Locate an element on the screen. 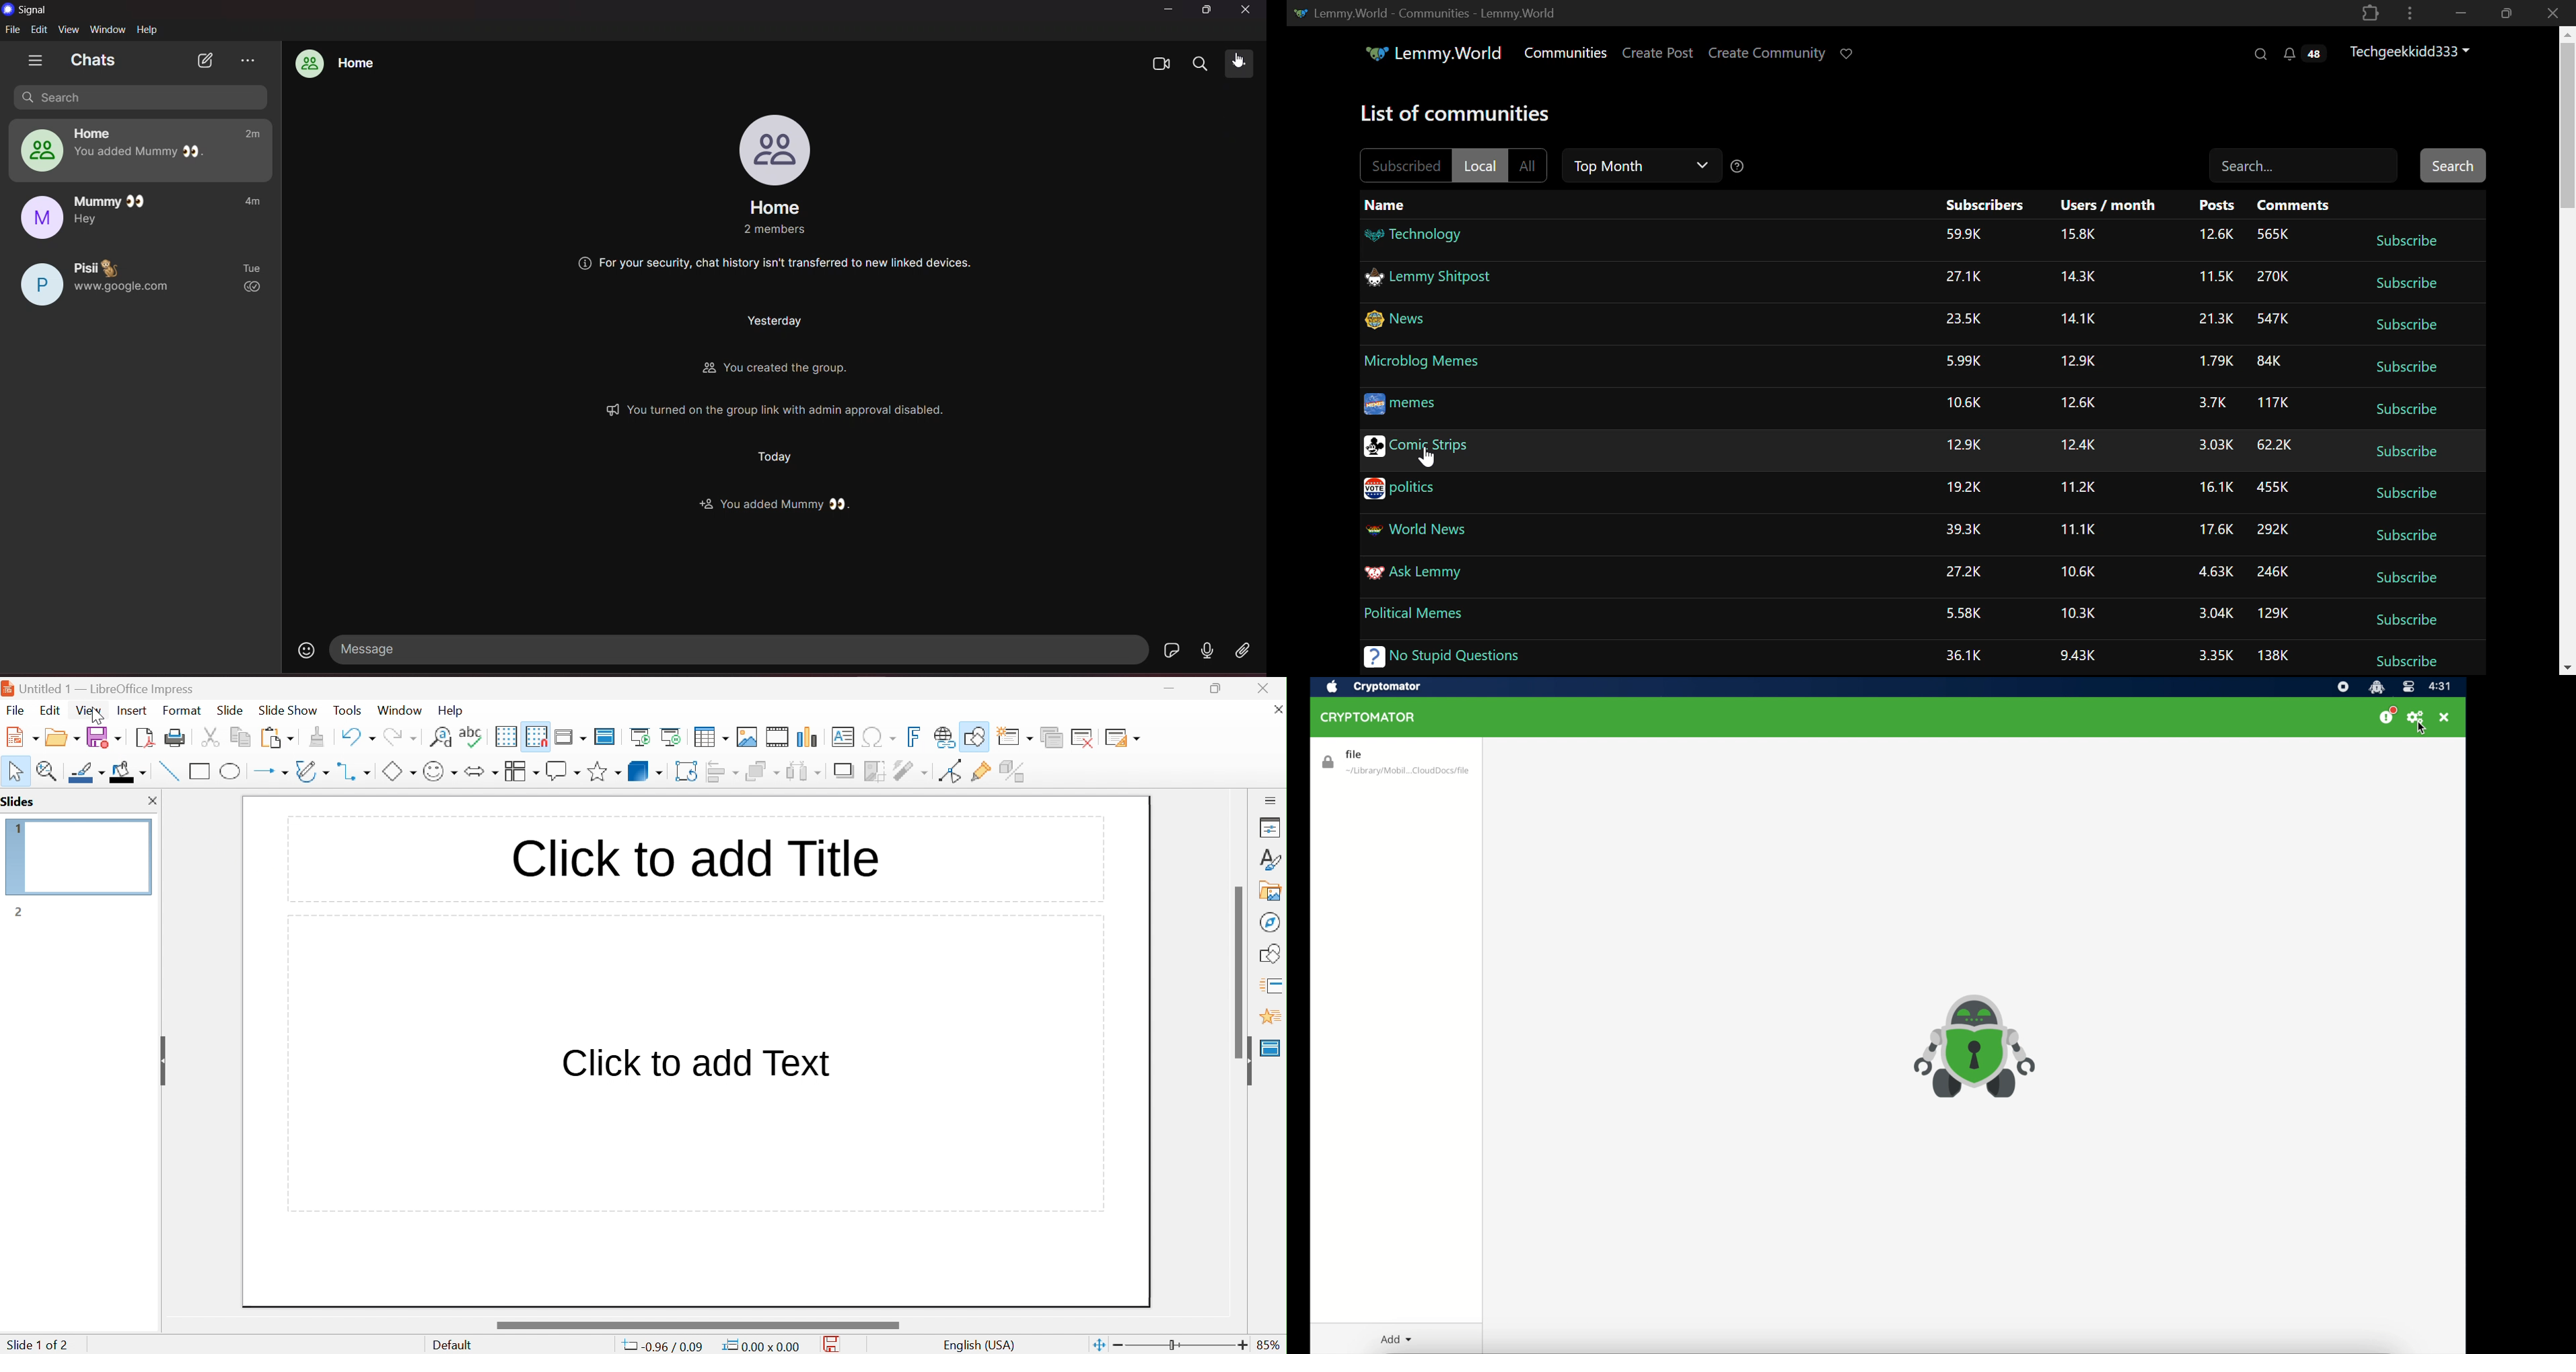 The width and height of the screenshot is (2576, 1372). 14.1K is located at coordinates (2077, 319).